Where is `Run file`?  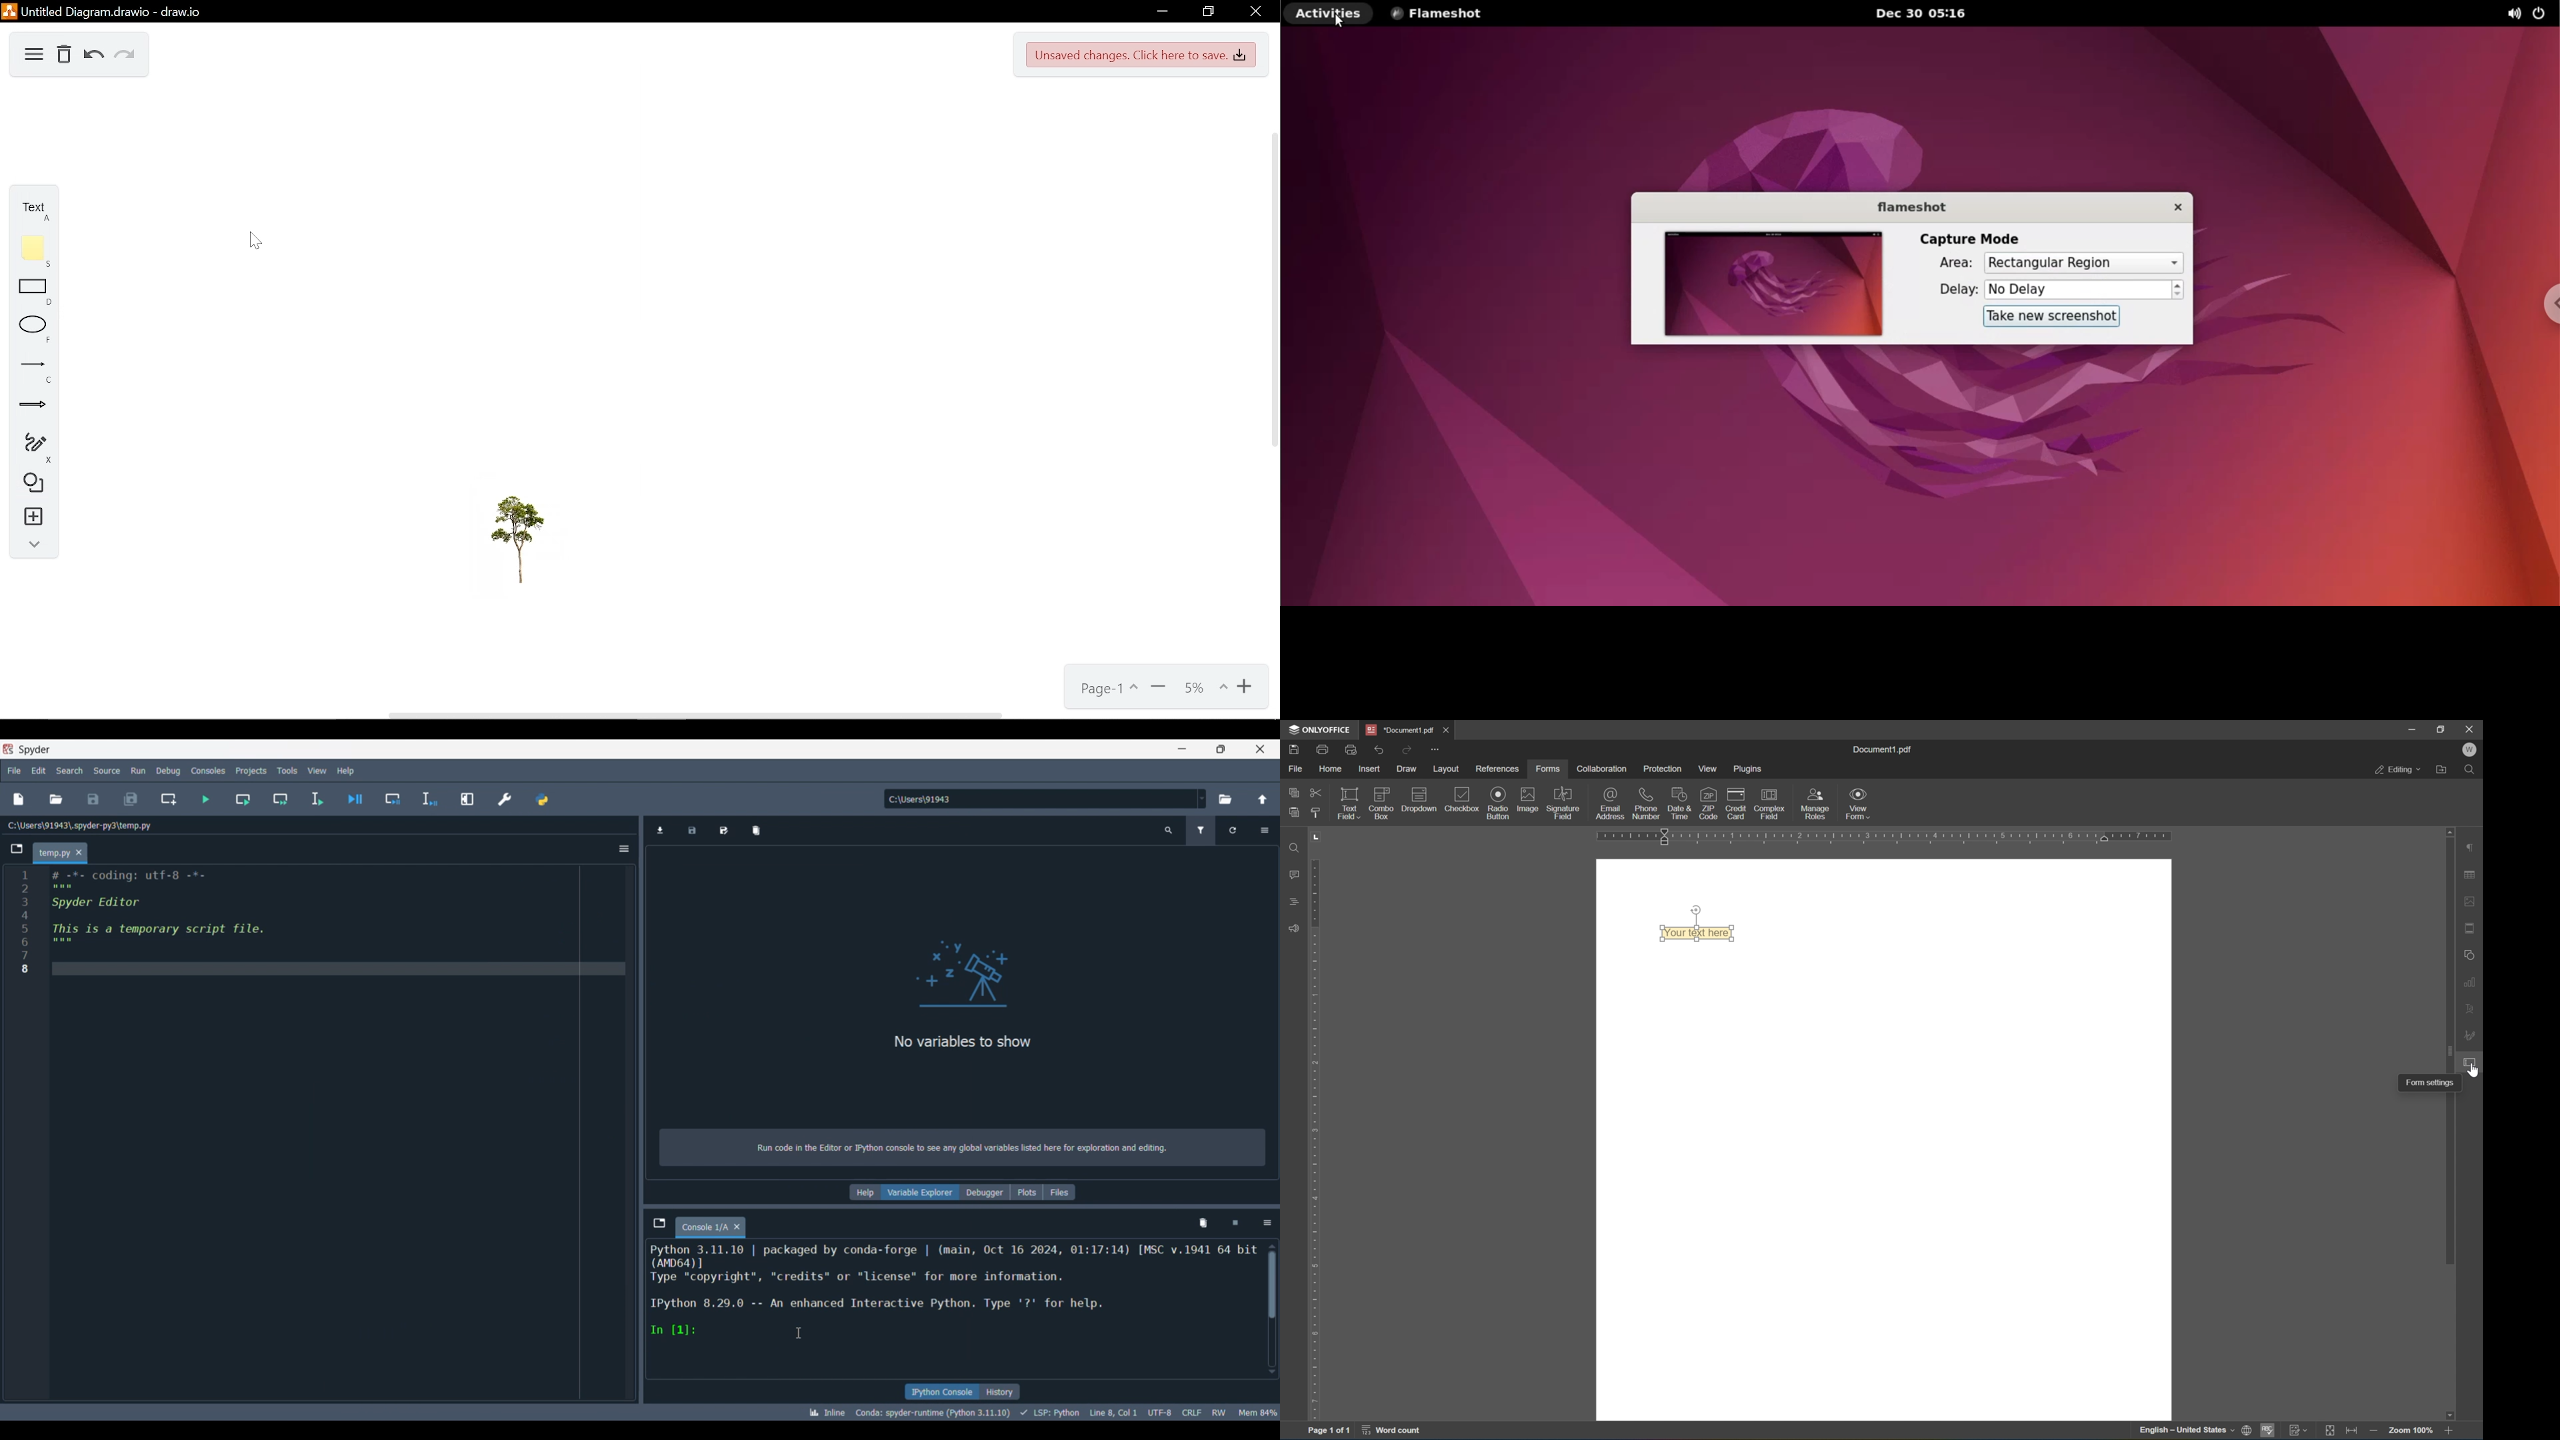
Run file is located at coordinates (205, 799).